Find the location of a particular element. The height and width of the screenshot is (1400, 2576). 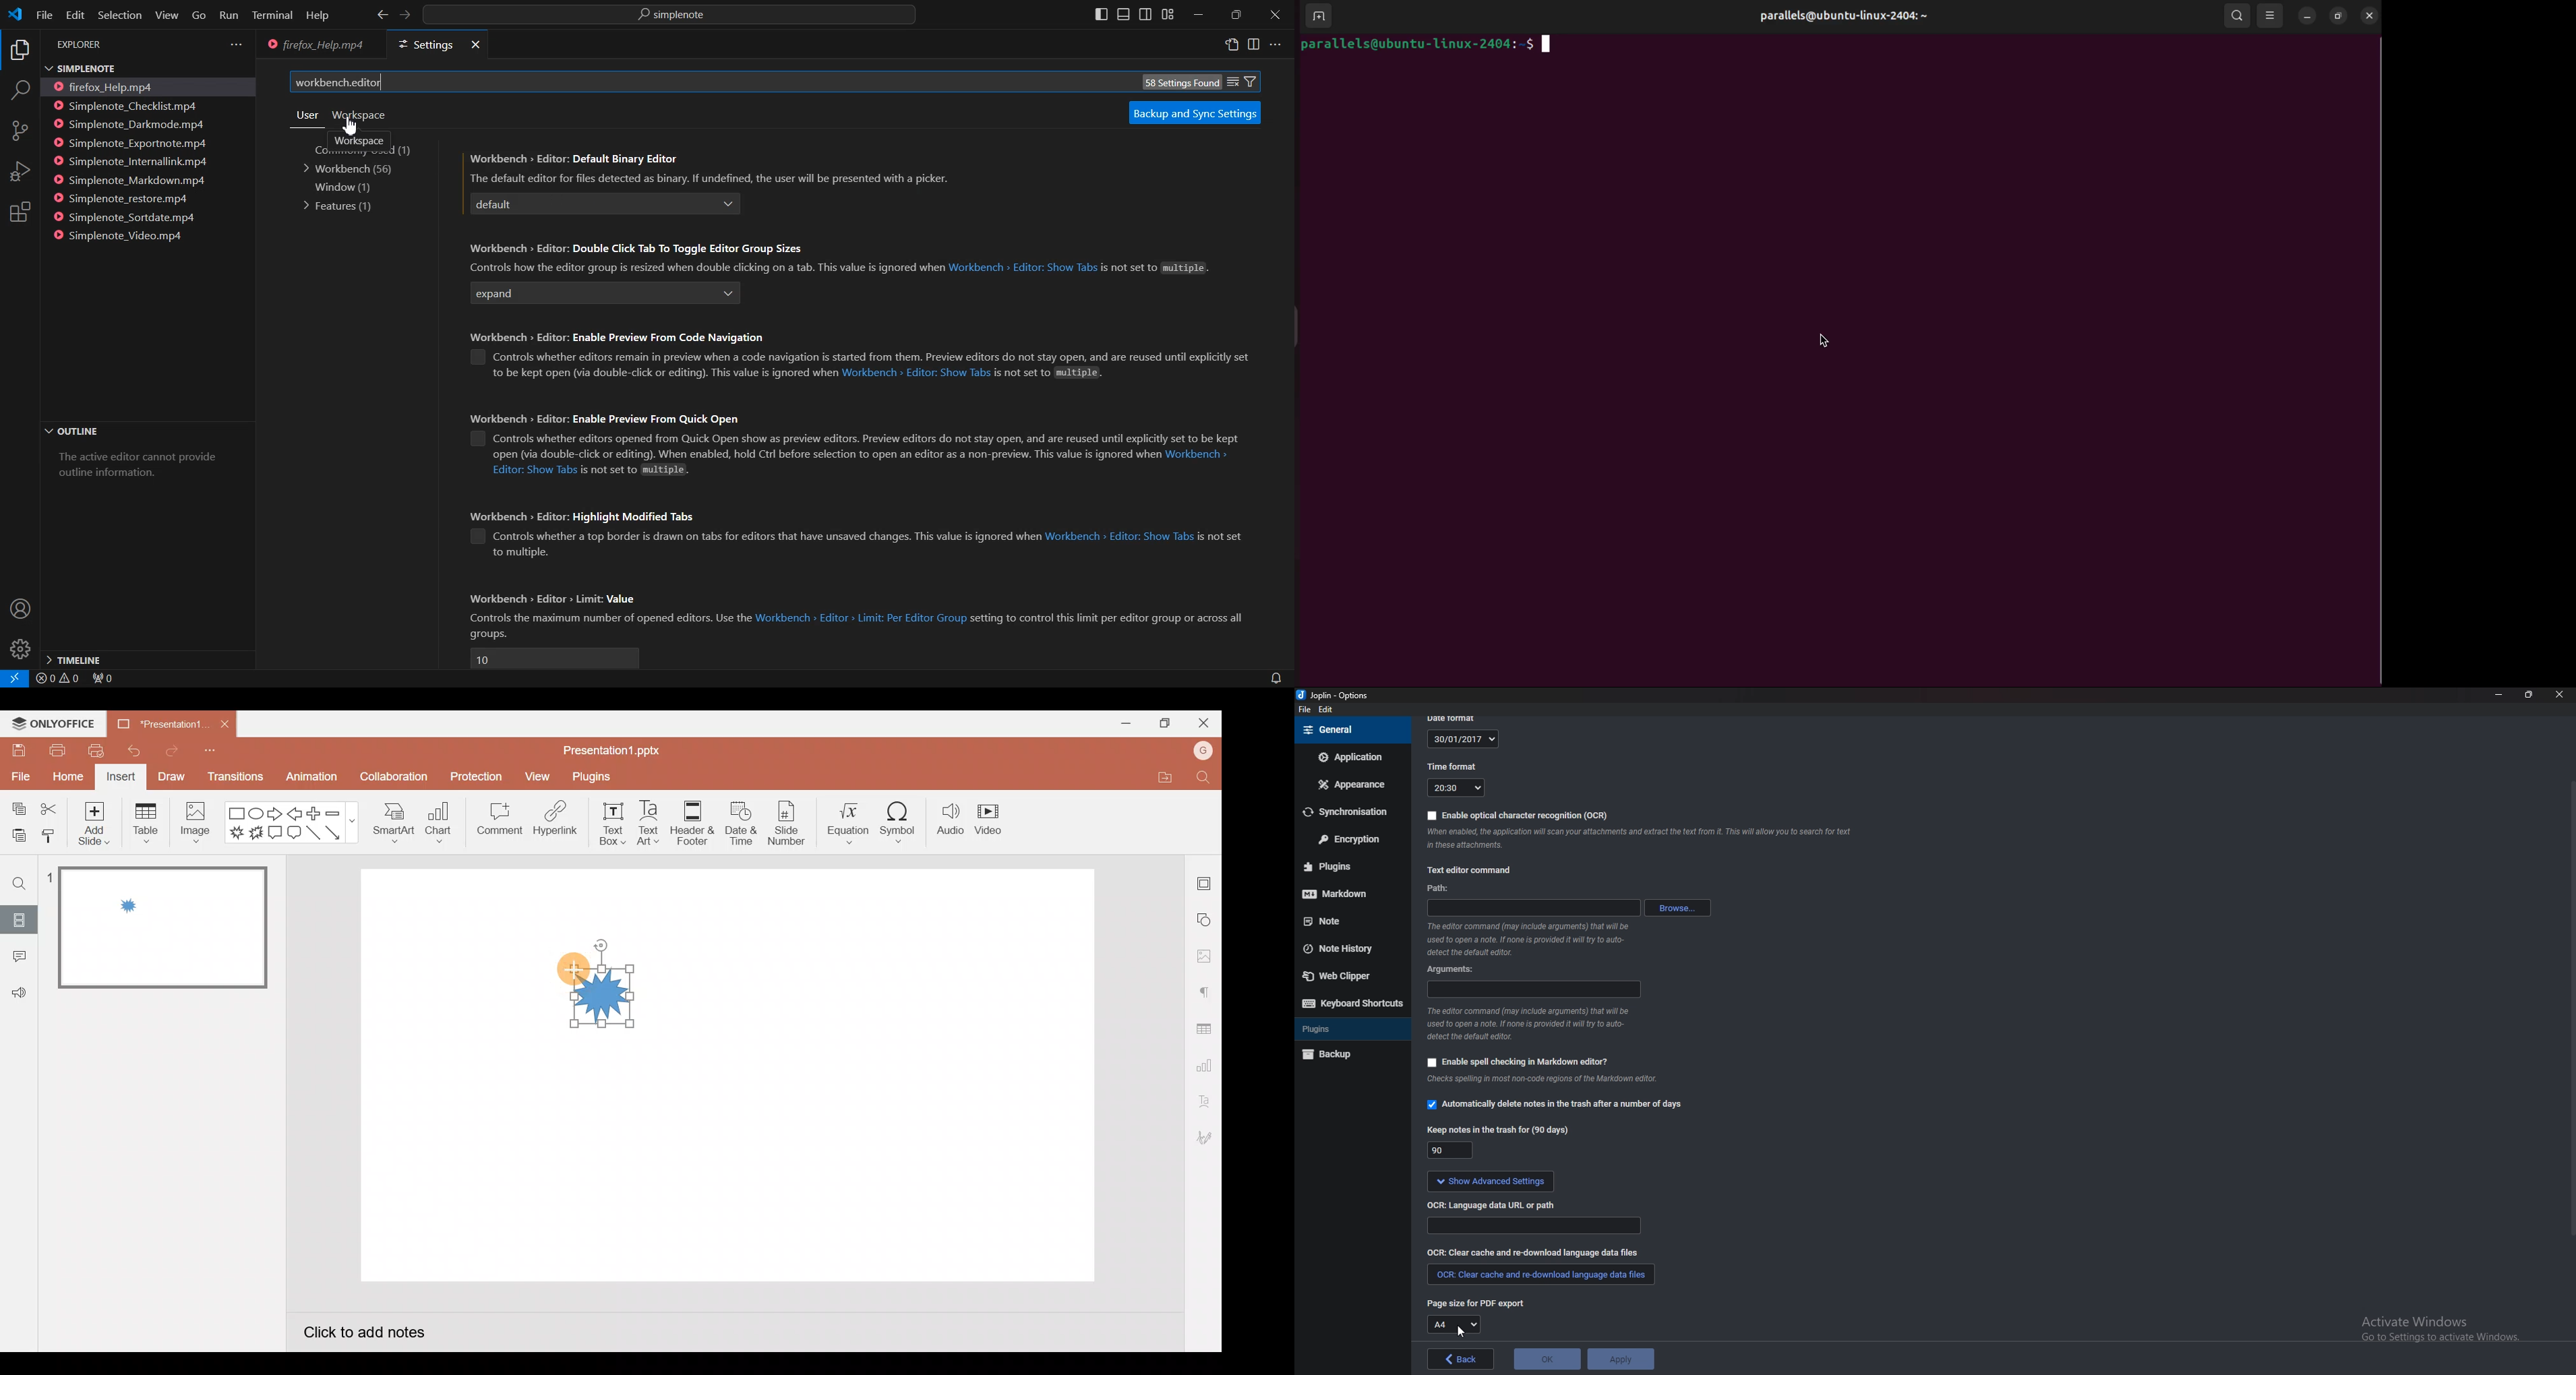

enable OCR is located at coordinates (1520, 816).